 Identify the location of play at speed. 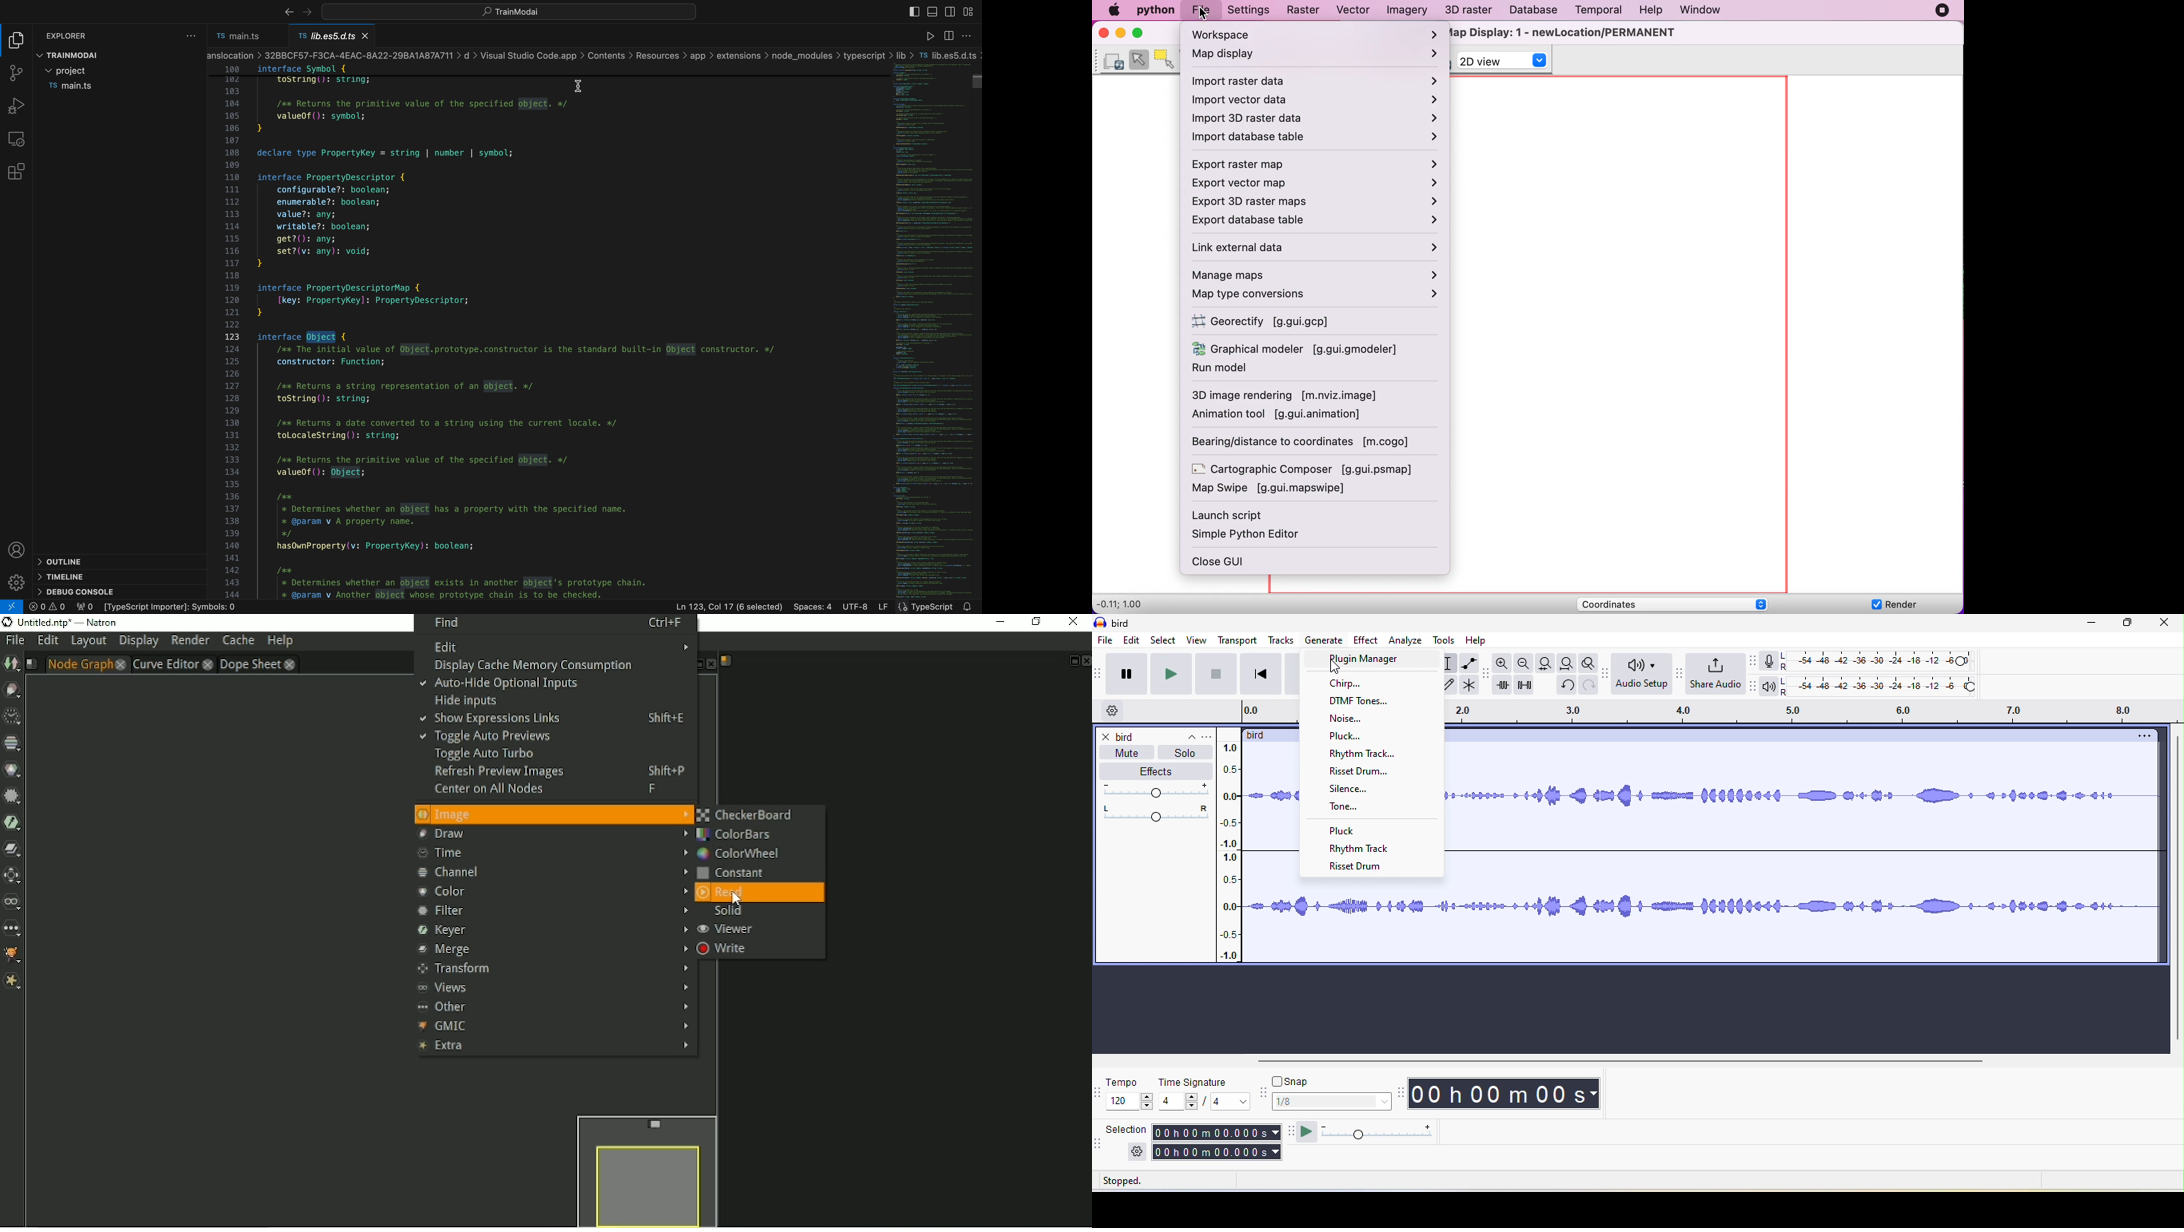
(1306, 1134).